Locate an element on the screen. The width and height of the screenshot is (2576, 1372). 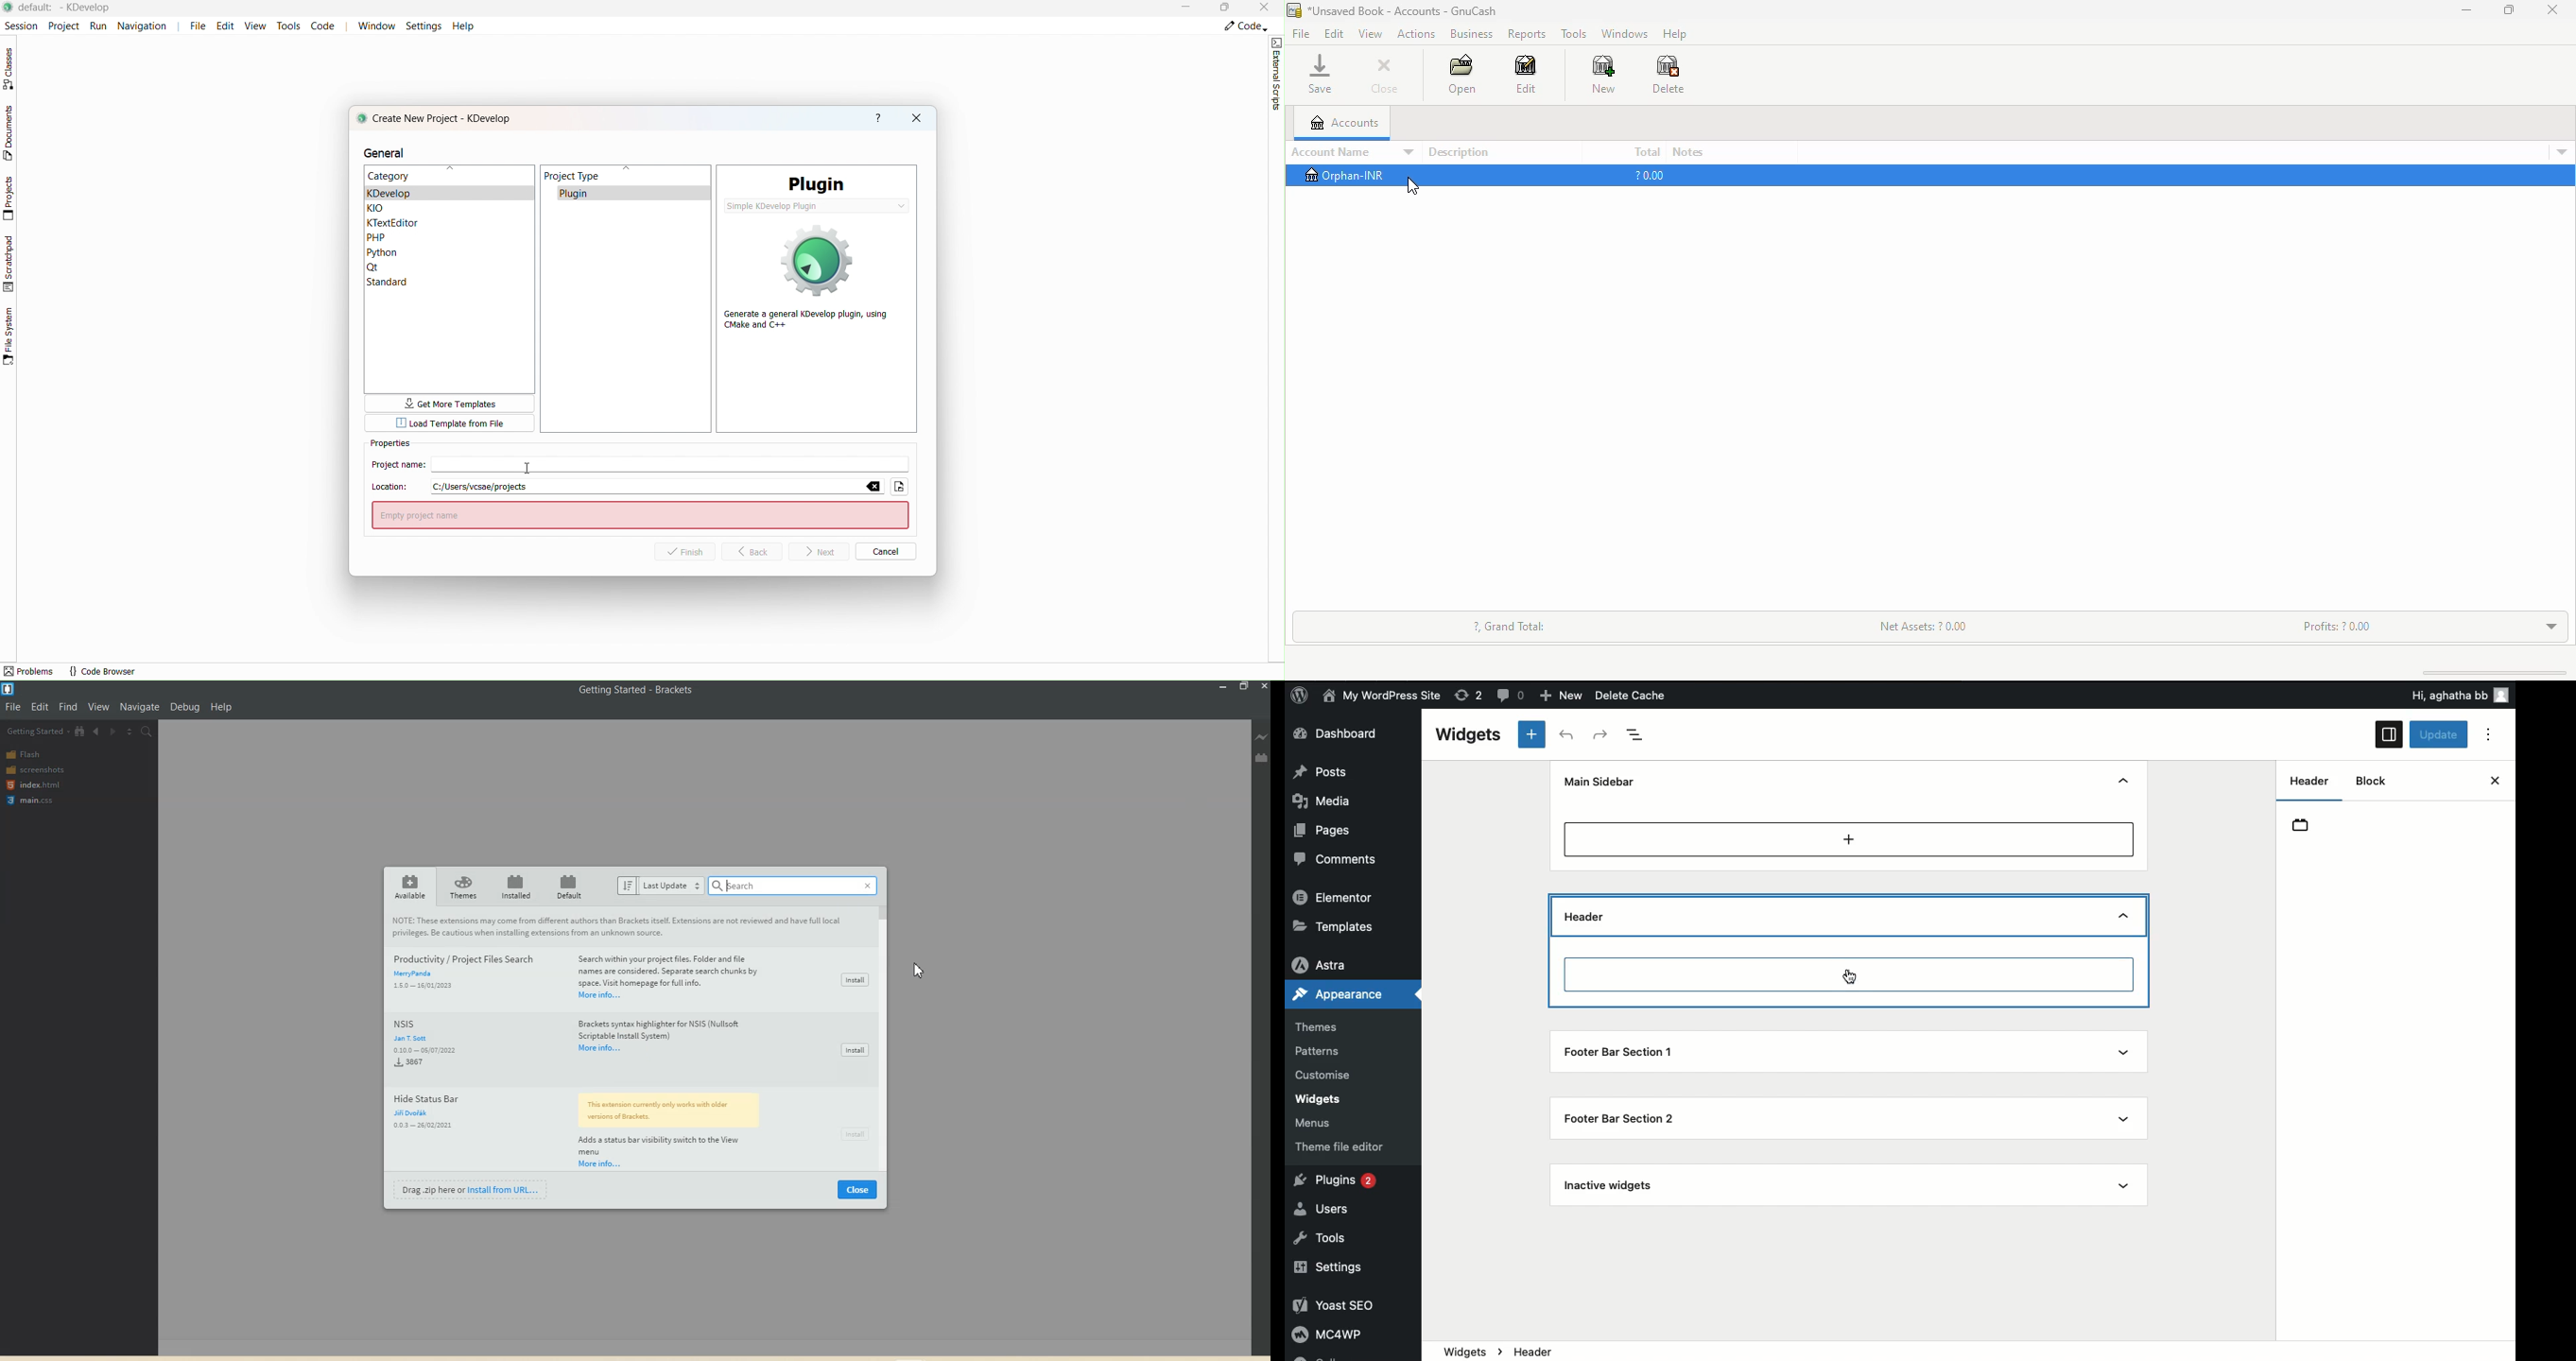
 is located at coordinates (1513, 698).